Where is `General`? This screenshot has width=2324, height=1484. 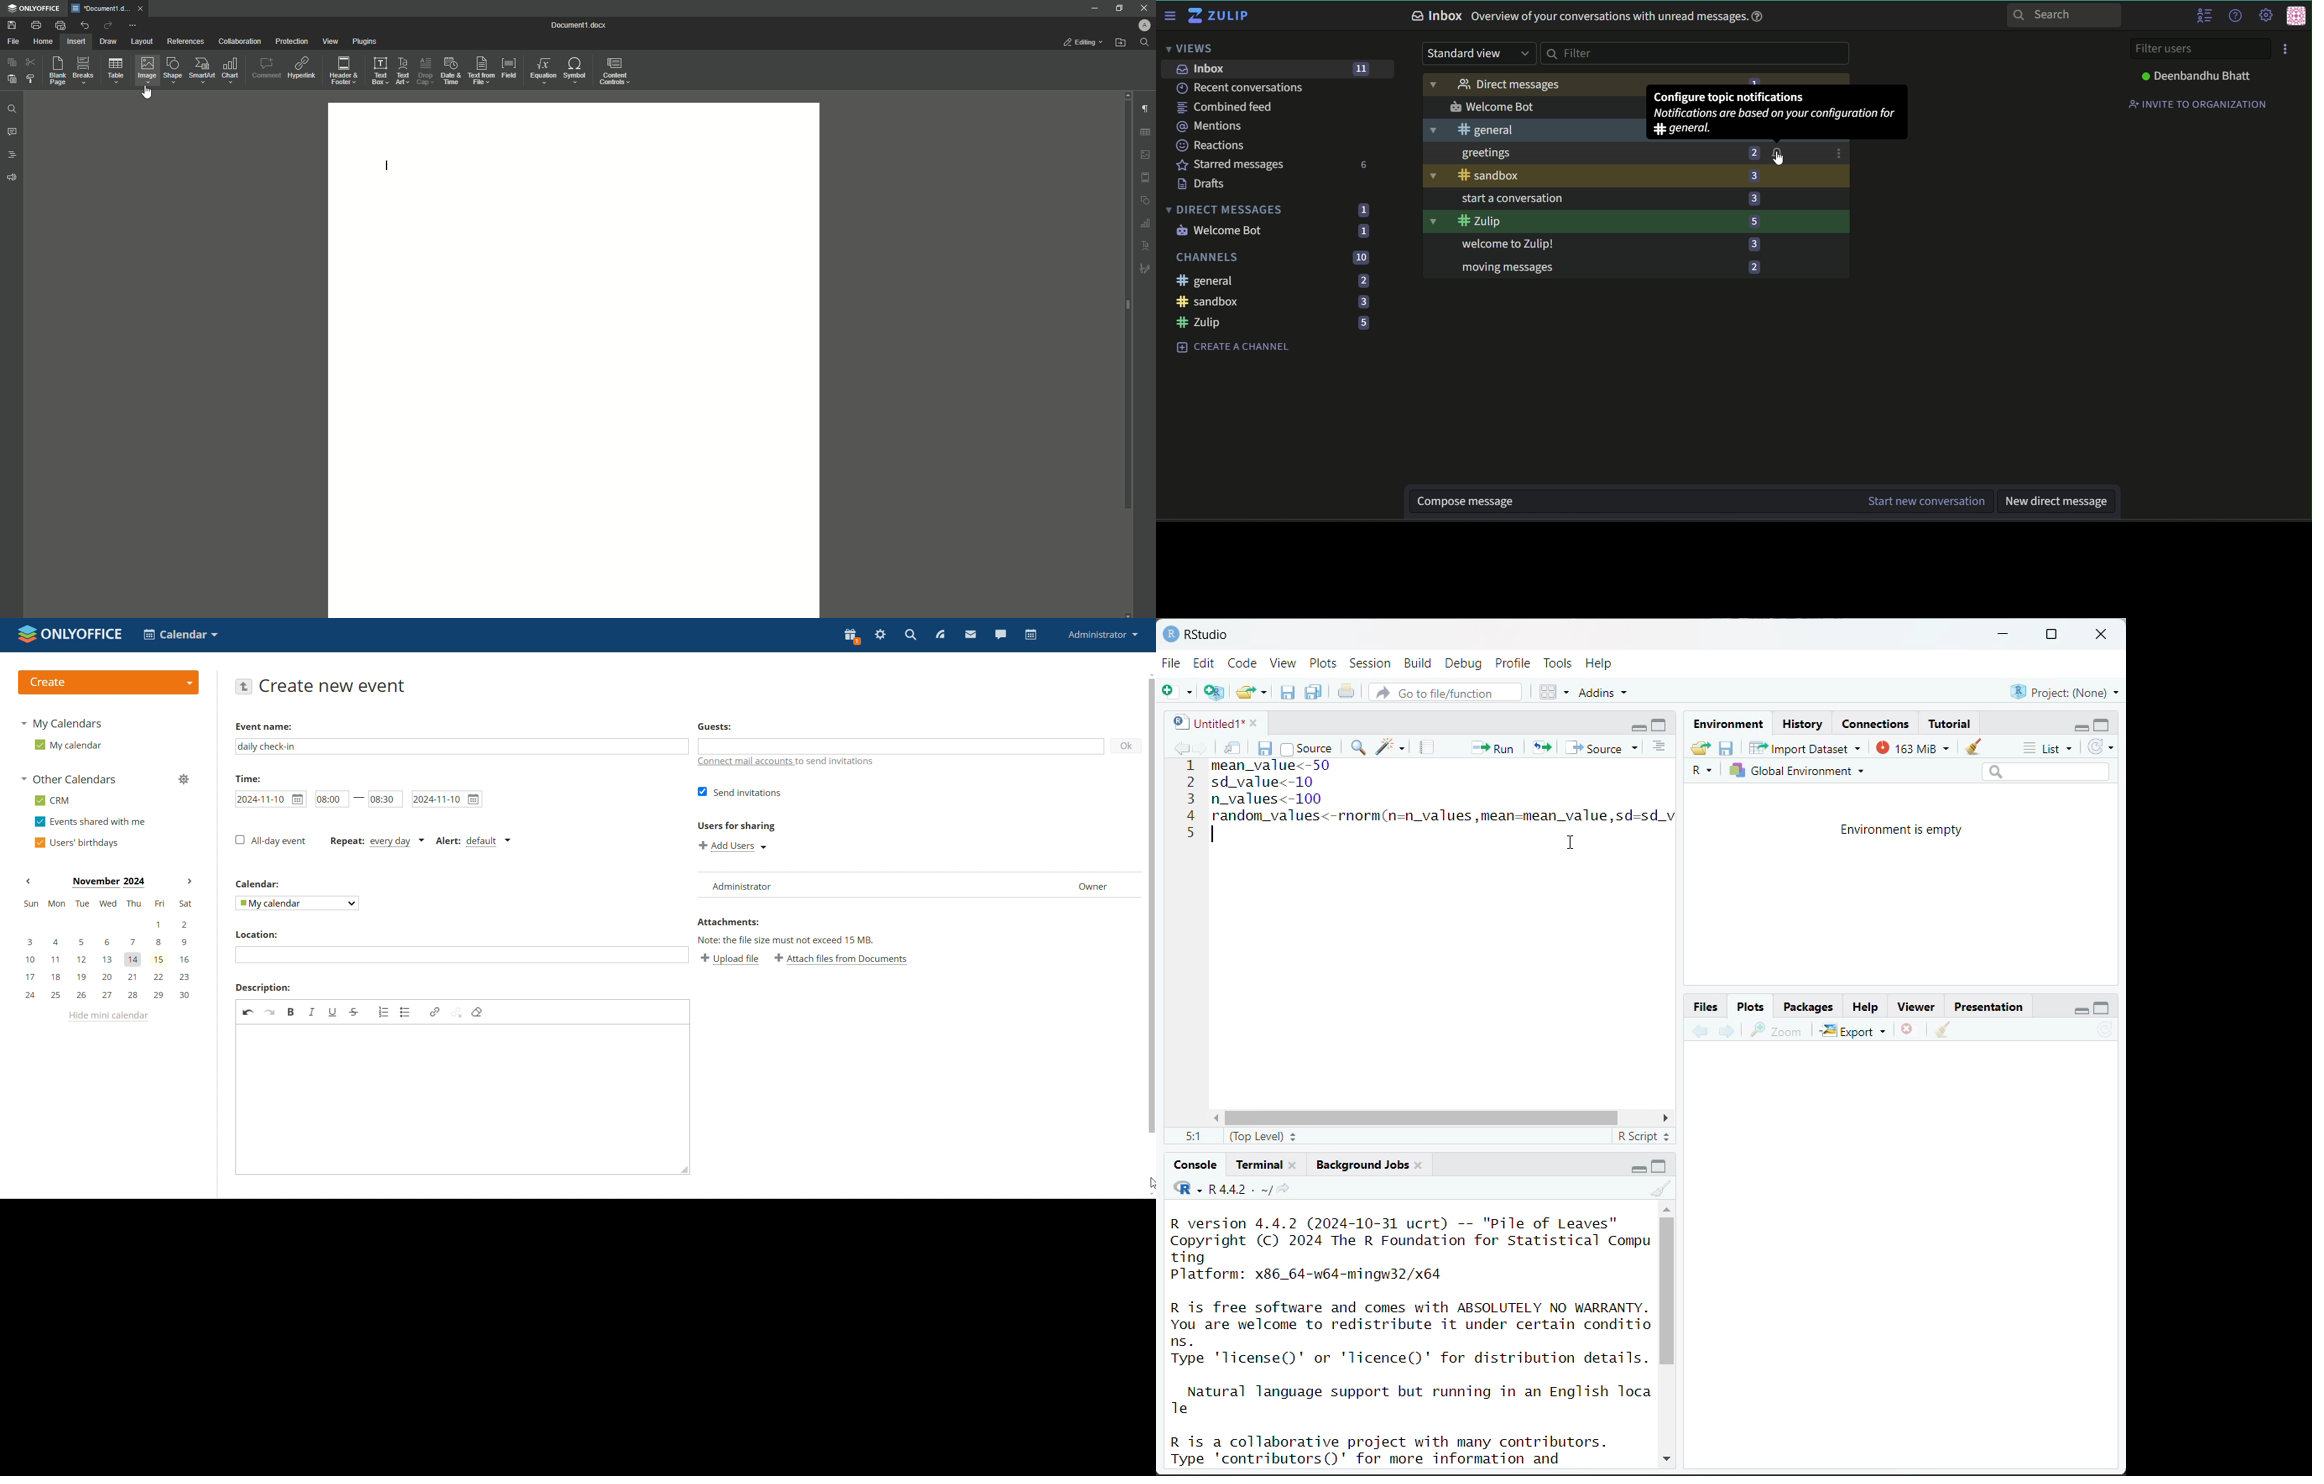 General is located at coordinates (1207, 281).